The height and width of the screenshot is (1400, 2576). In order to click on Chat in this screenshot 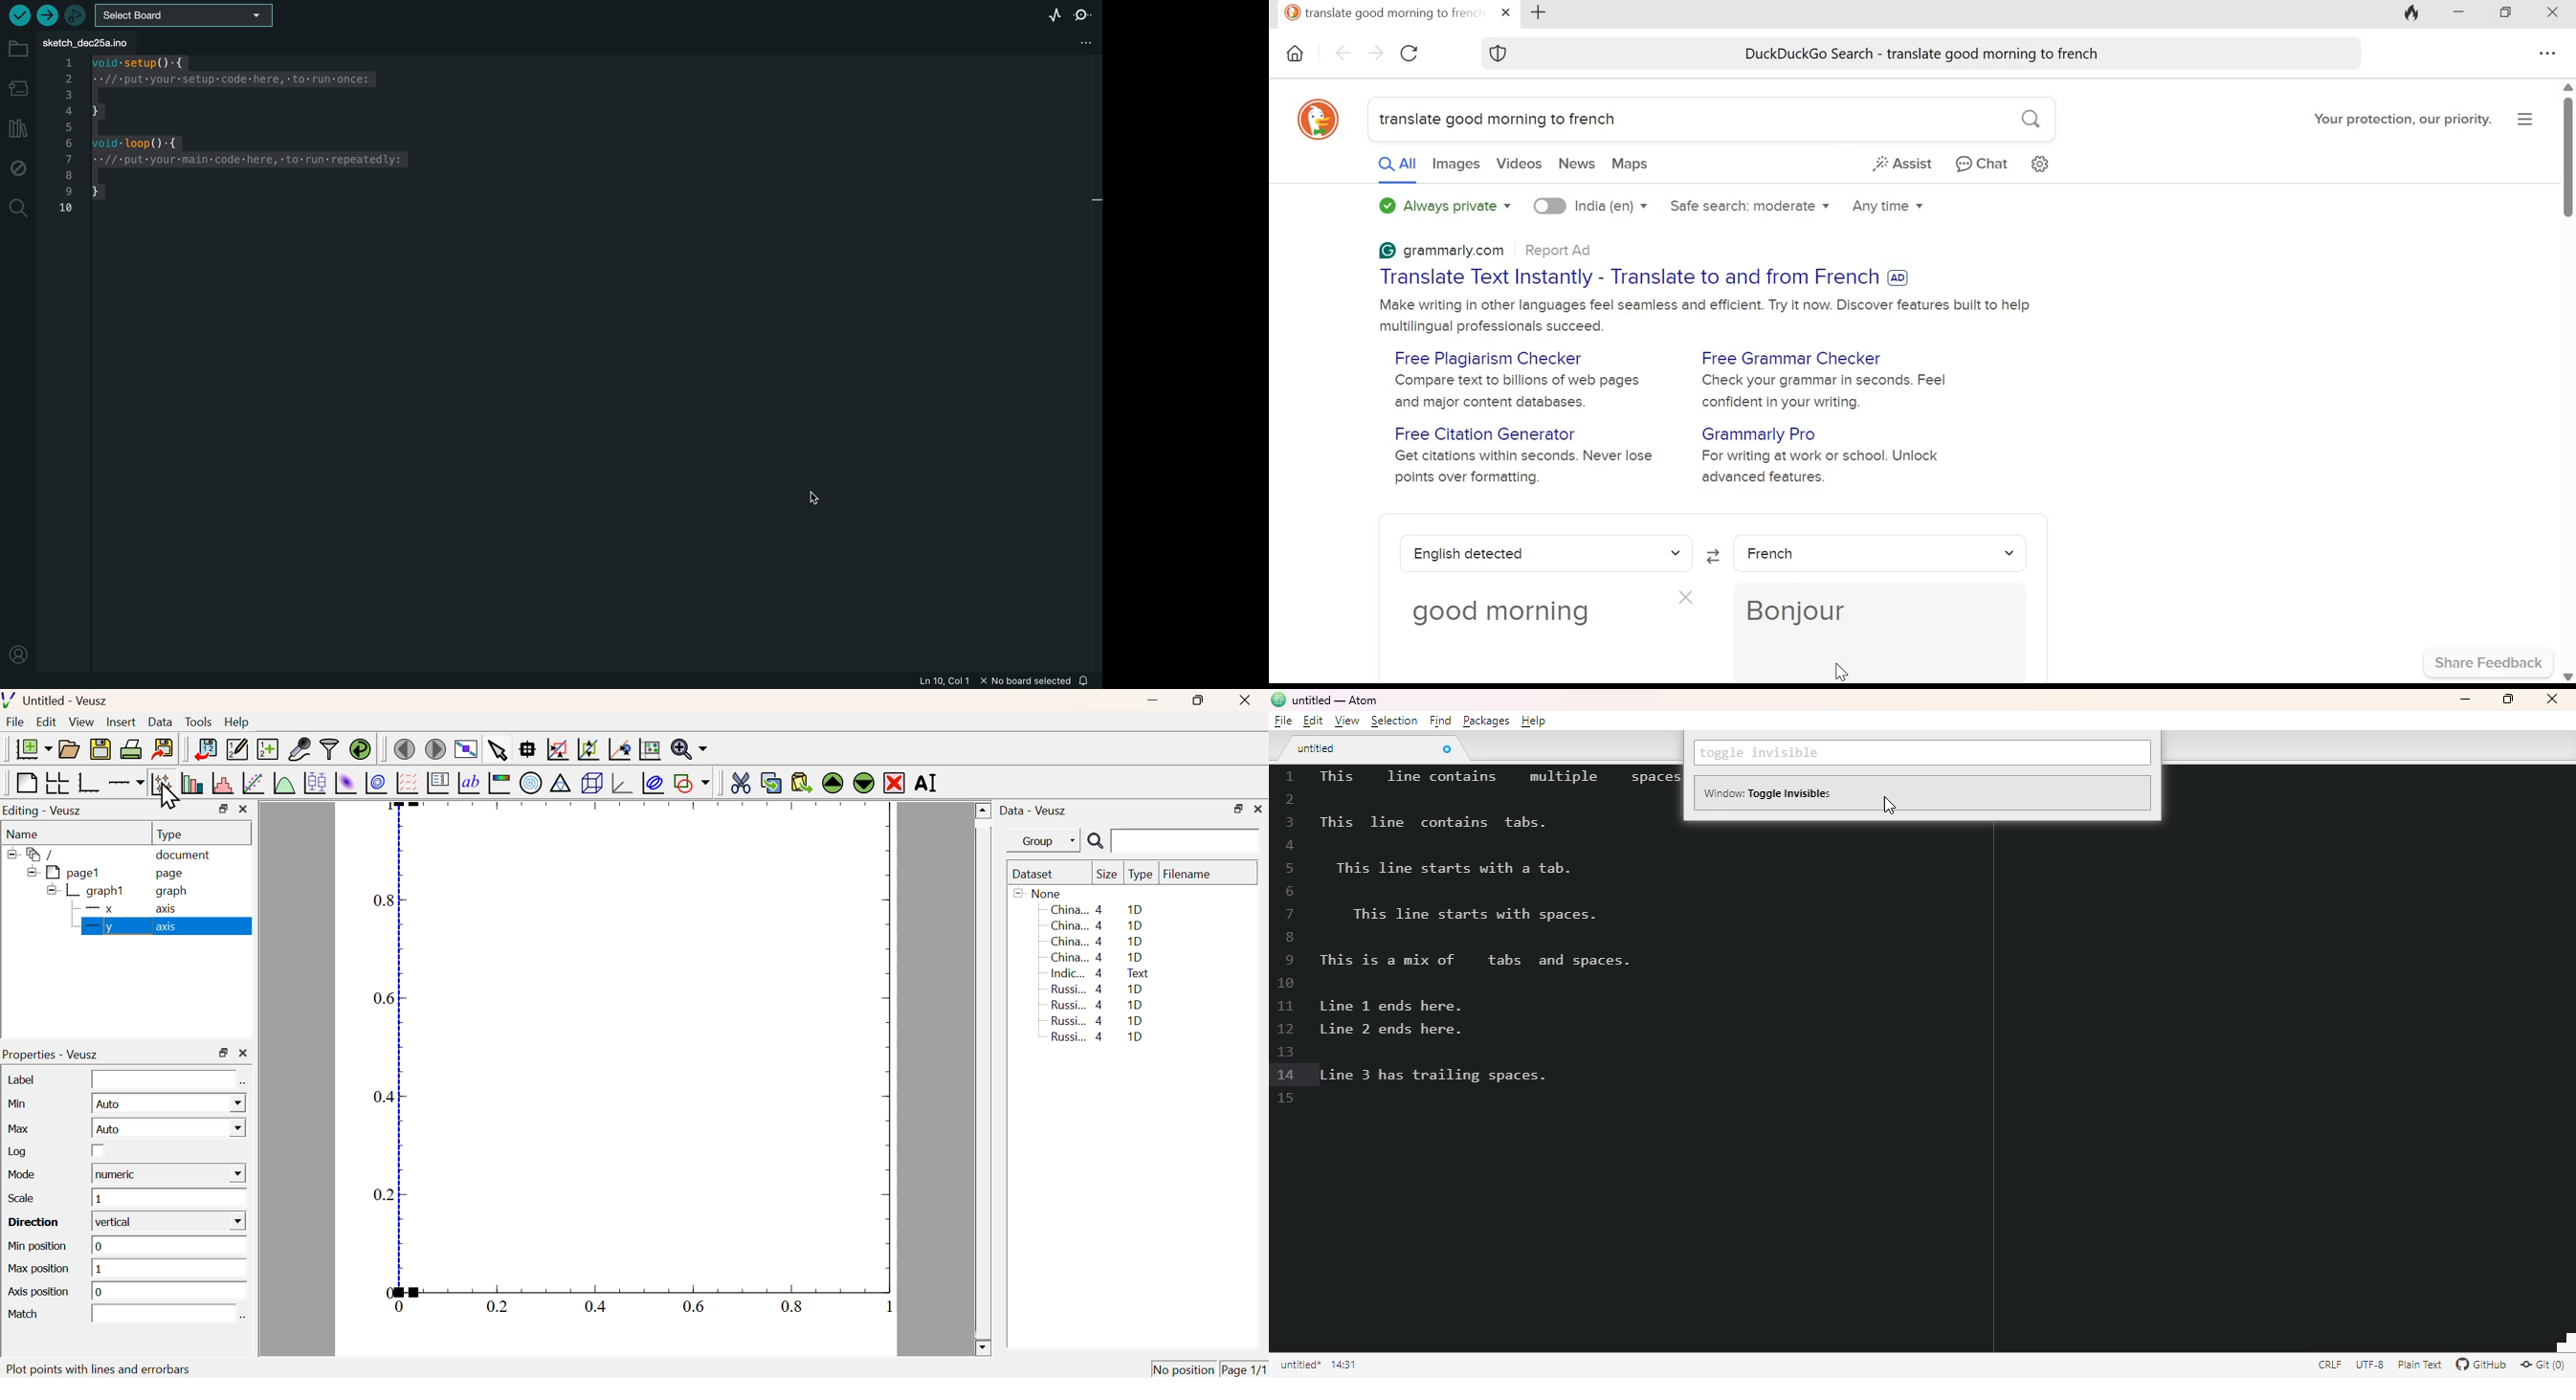, I will do `click(1985, 162)`.